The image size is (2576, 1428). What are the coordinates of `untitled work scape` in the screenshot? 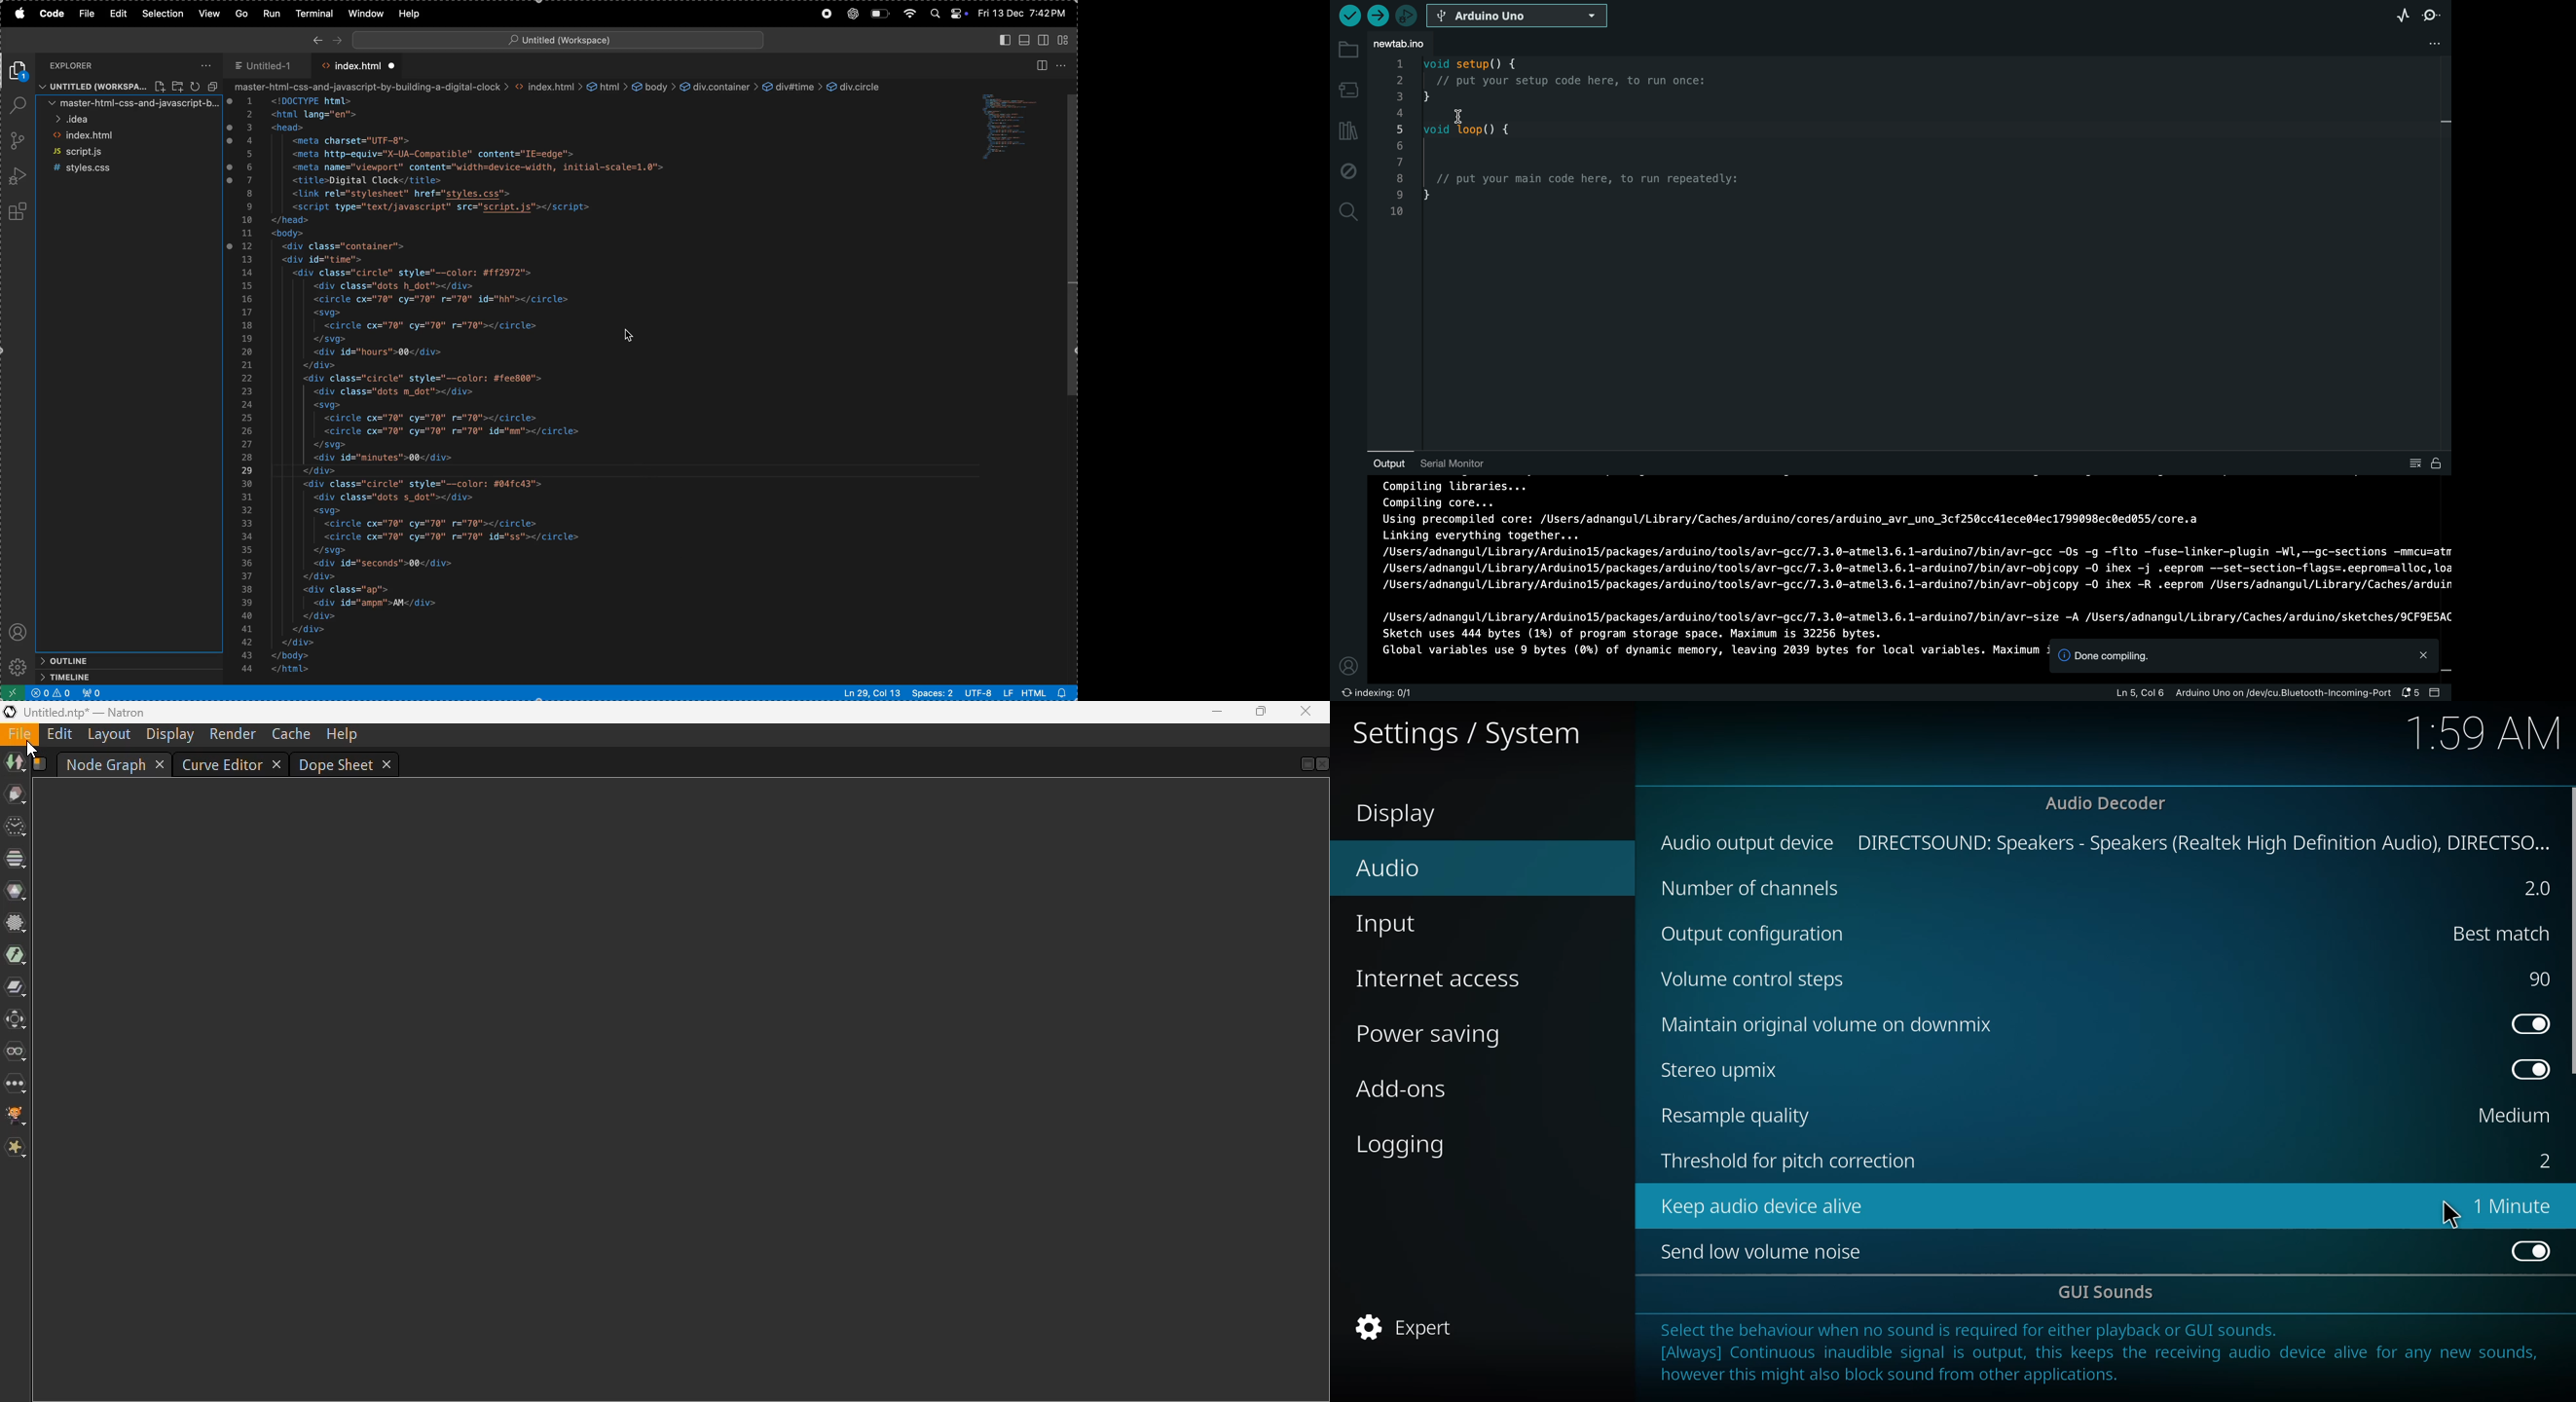 It's located at (555, 38).